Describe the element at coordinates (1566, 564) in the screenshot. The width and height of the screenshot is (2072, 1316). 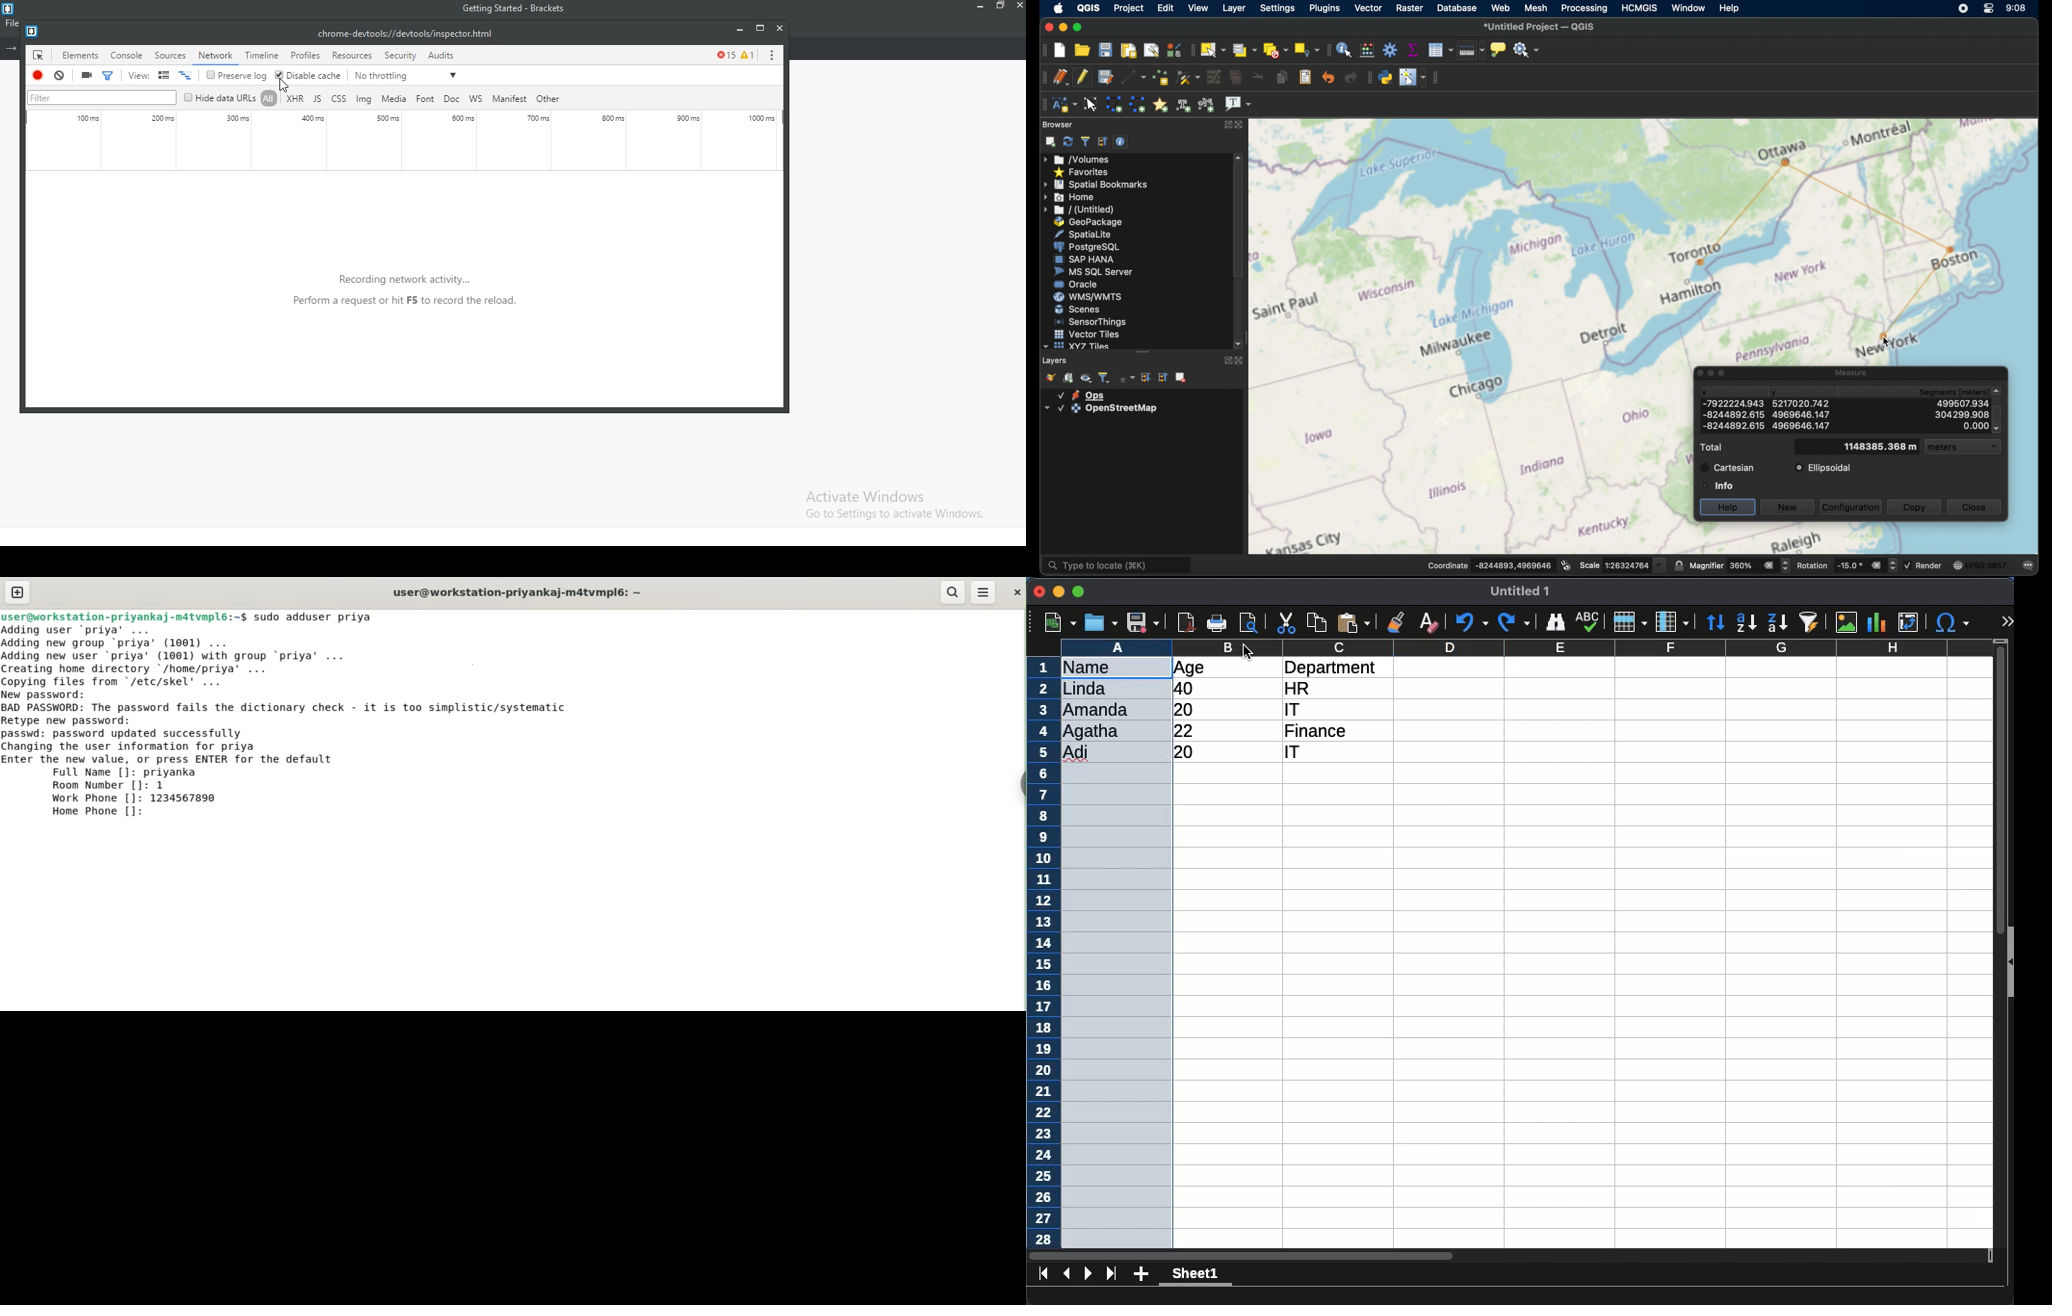
I see `toggle extents and mouse position display` at that location.